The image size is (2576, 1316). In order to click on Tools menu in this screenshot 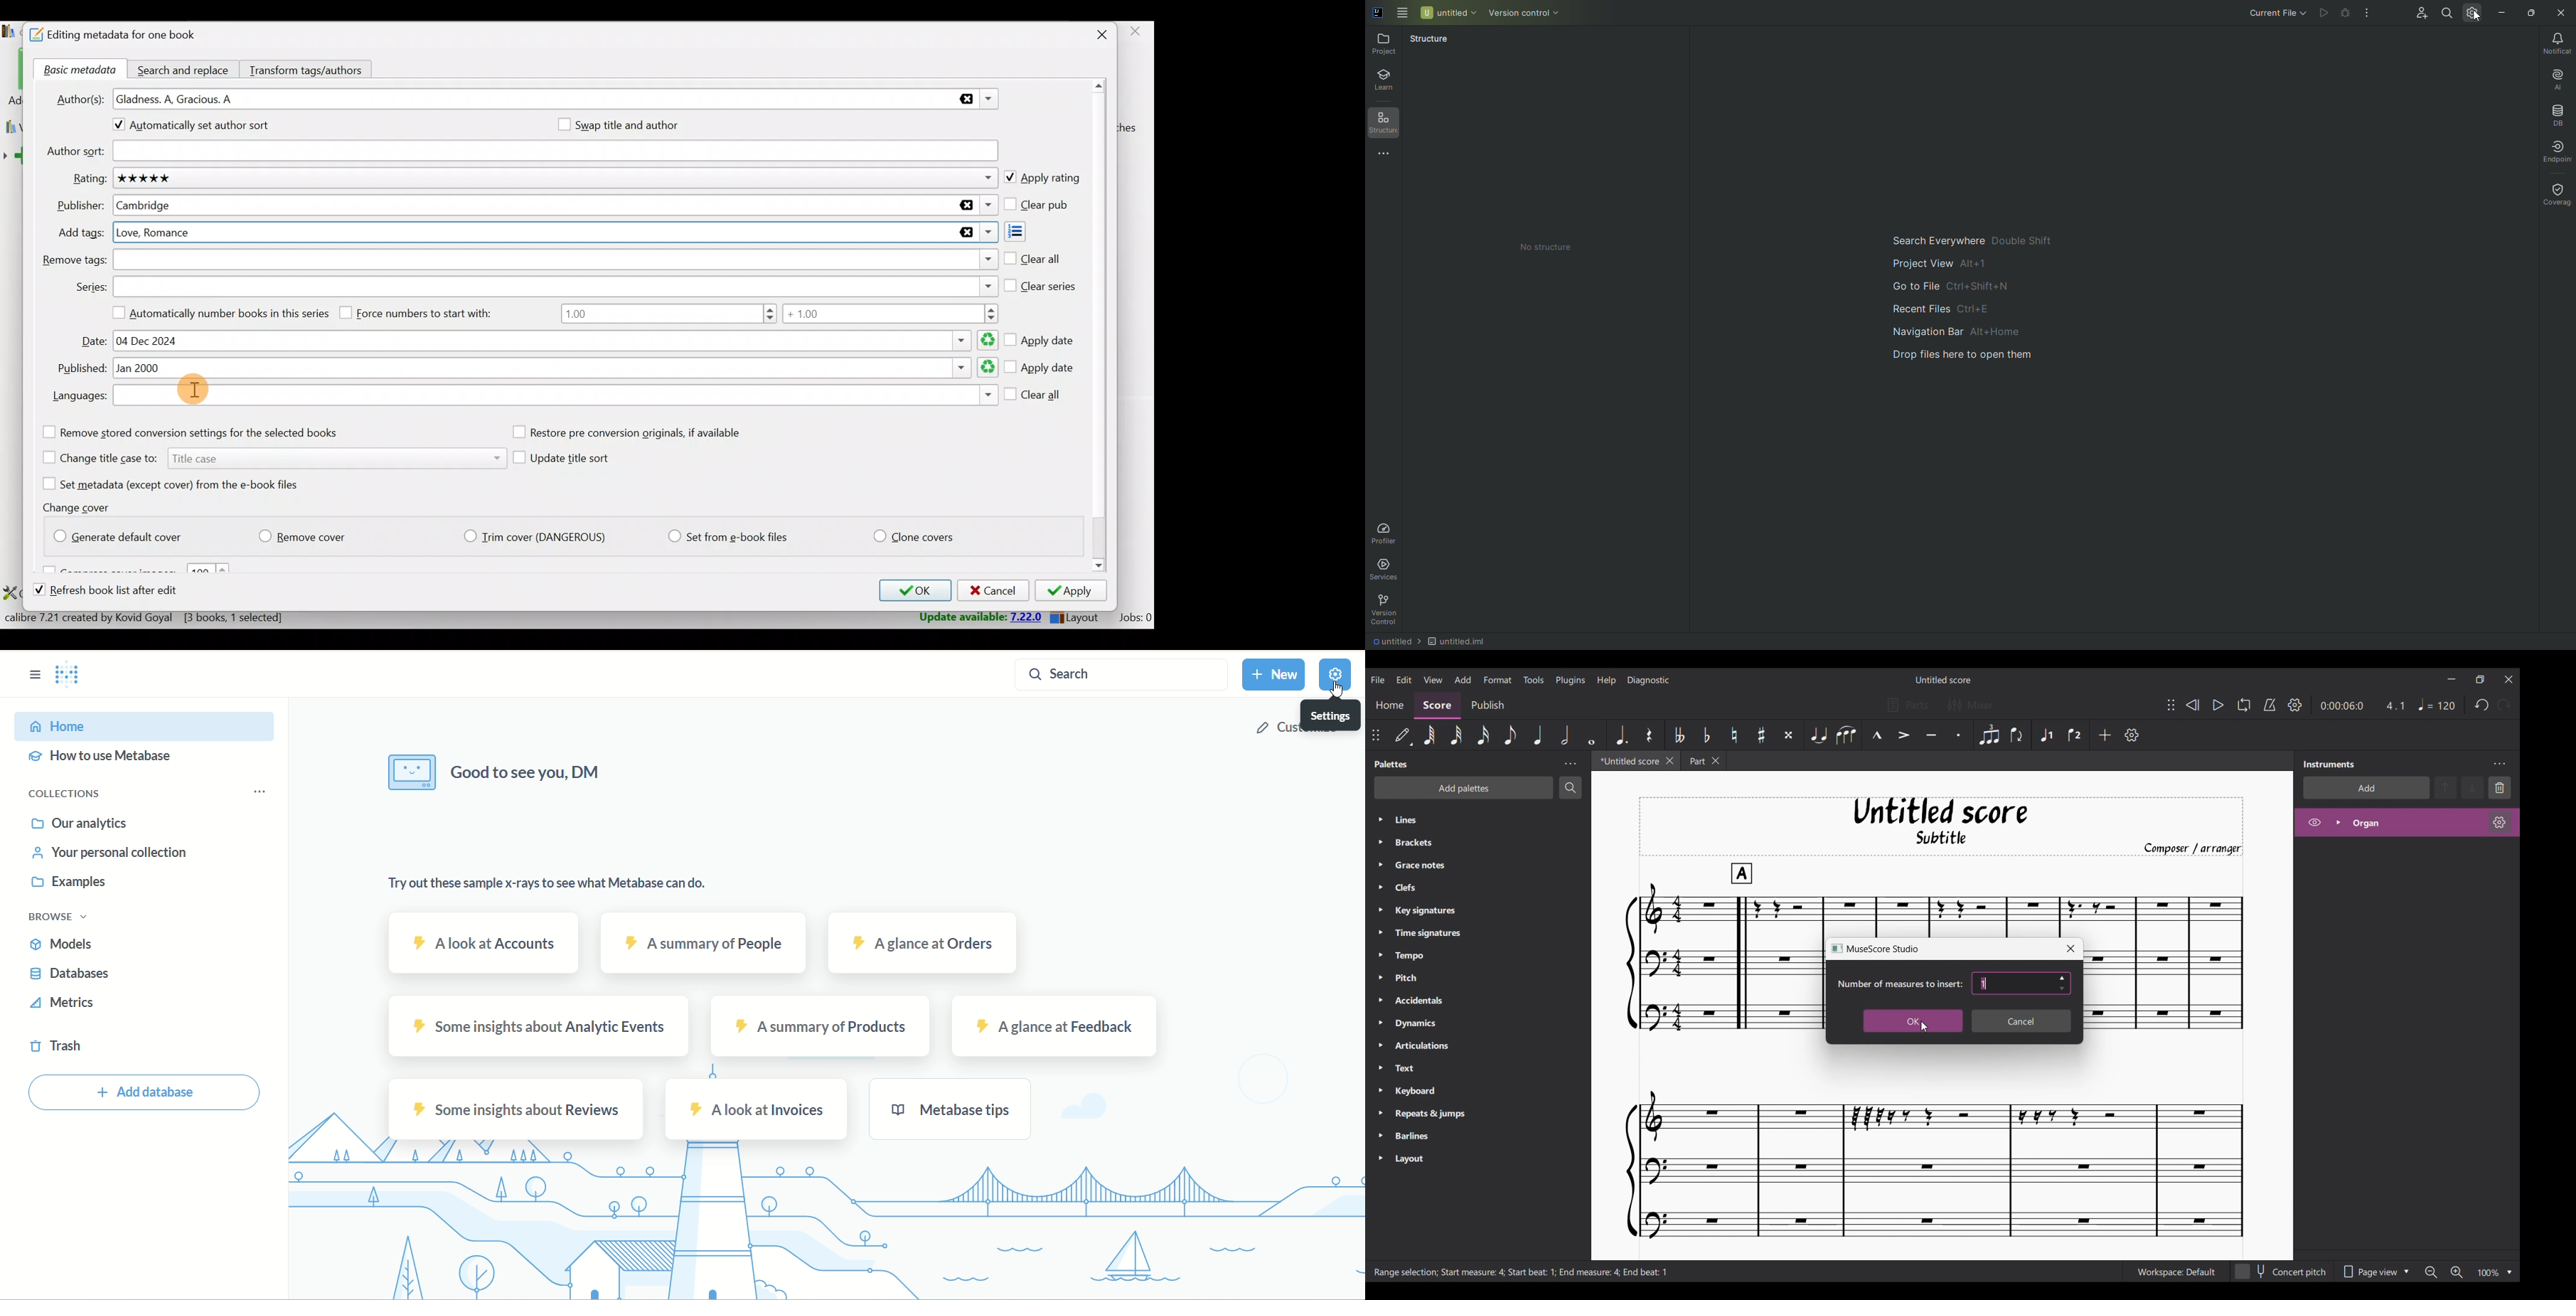, I will do `click(1534, 679)`.